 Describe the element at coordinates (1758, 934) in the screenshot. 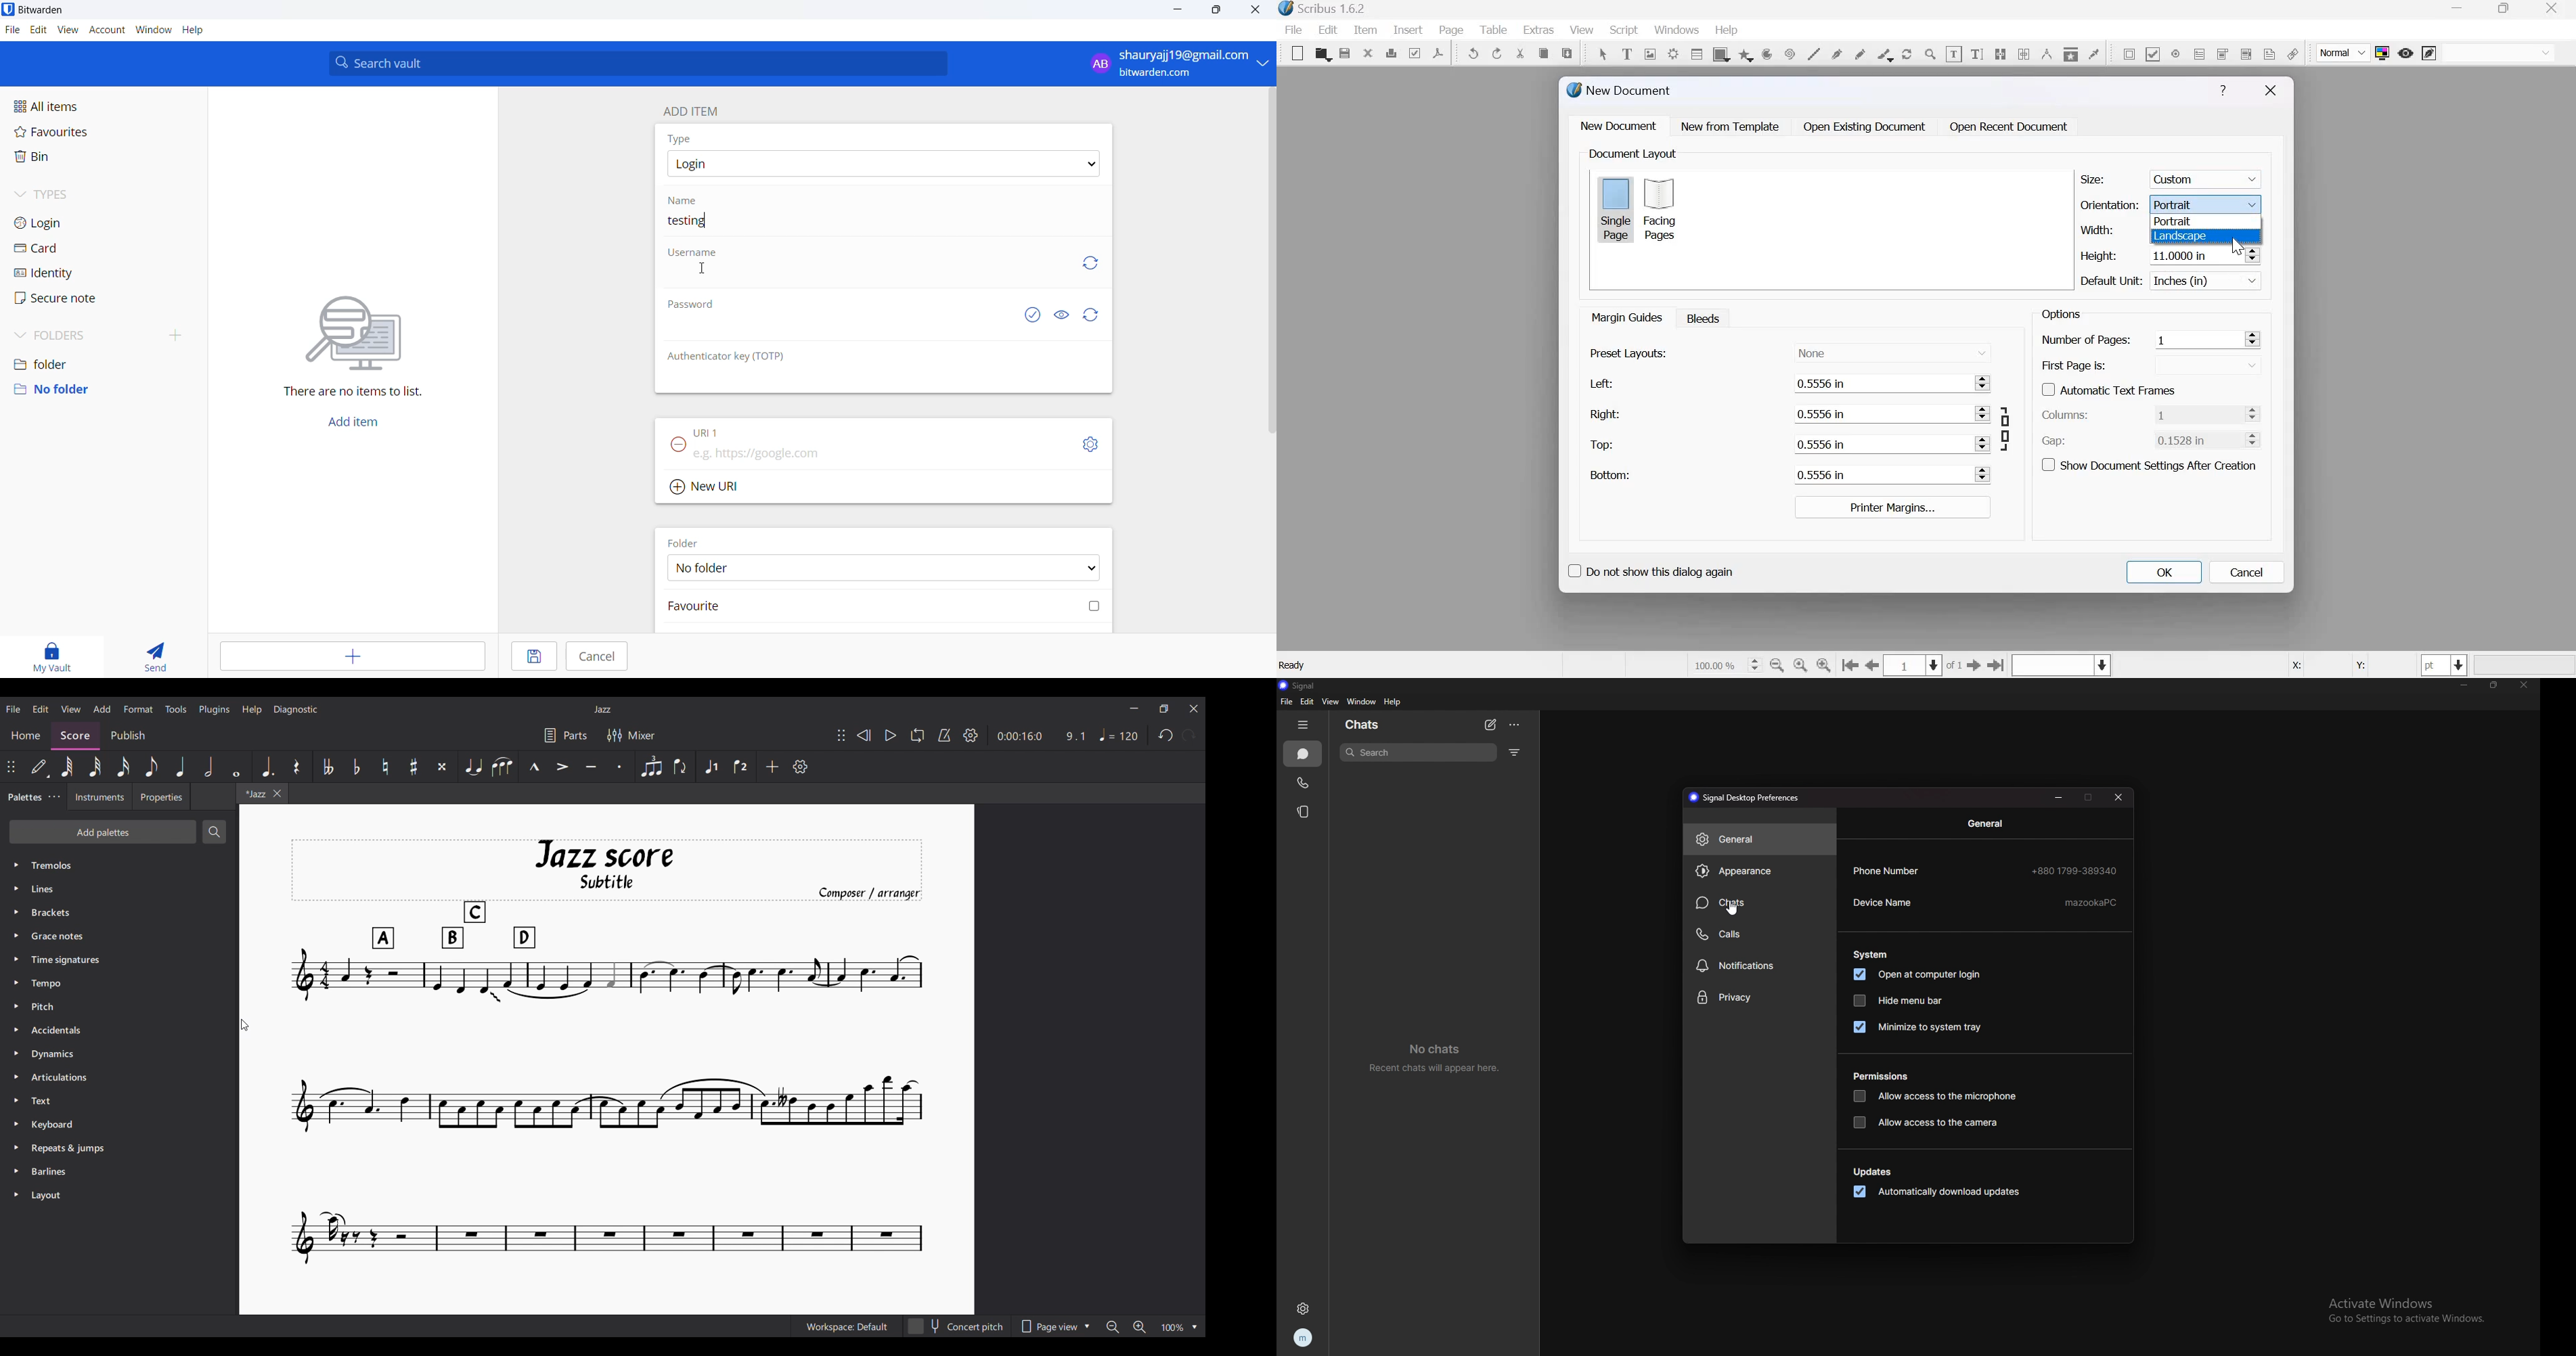

I see `calls` at that location.